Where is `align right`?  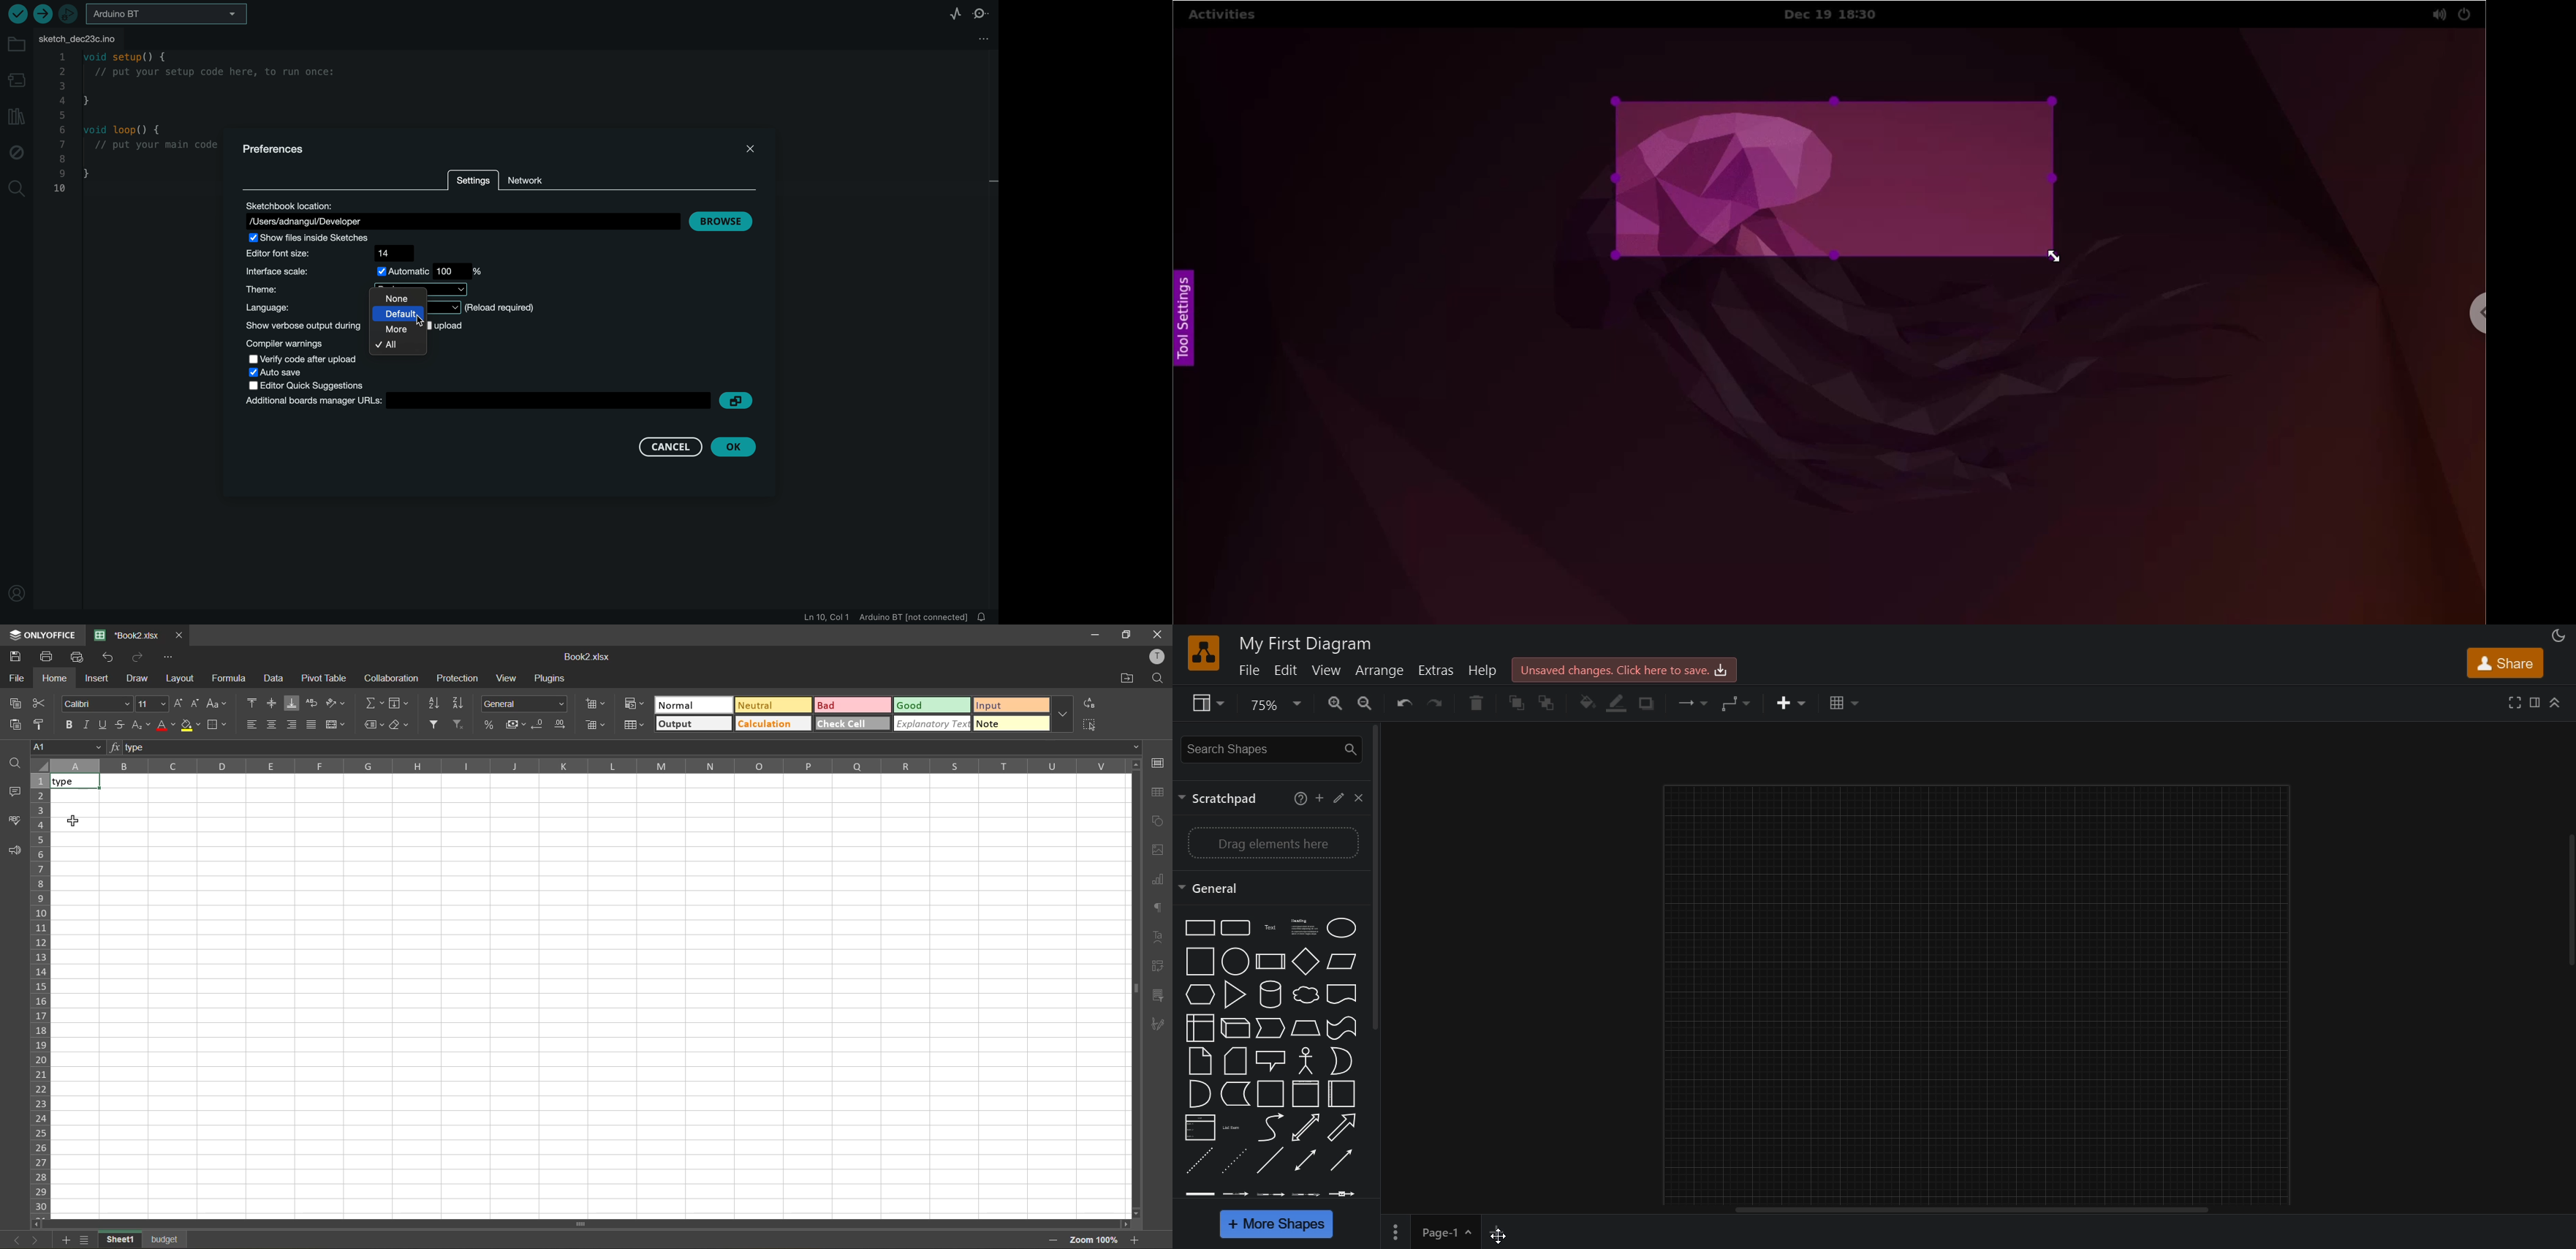 align right is located at coordinates (293, 726).